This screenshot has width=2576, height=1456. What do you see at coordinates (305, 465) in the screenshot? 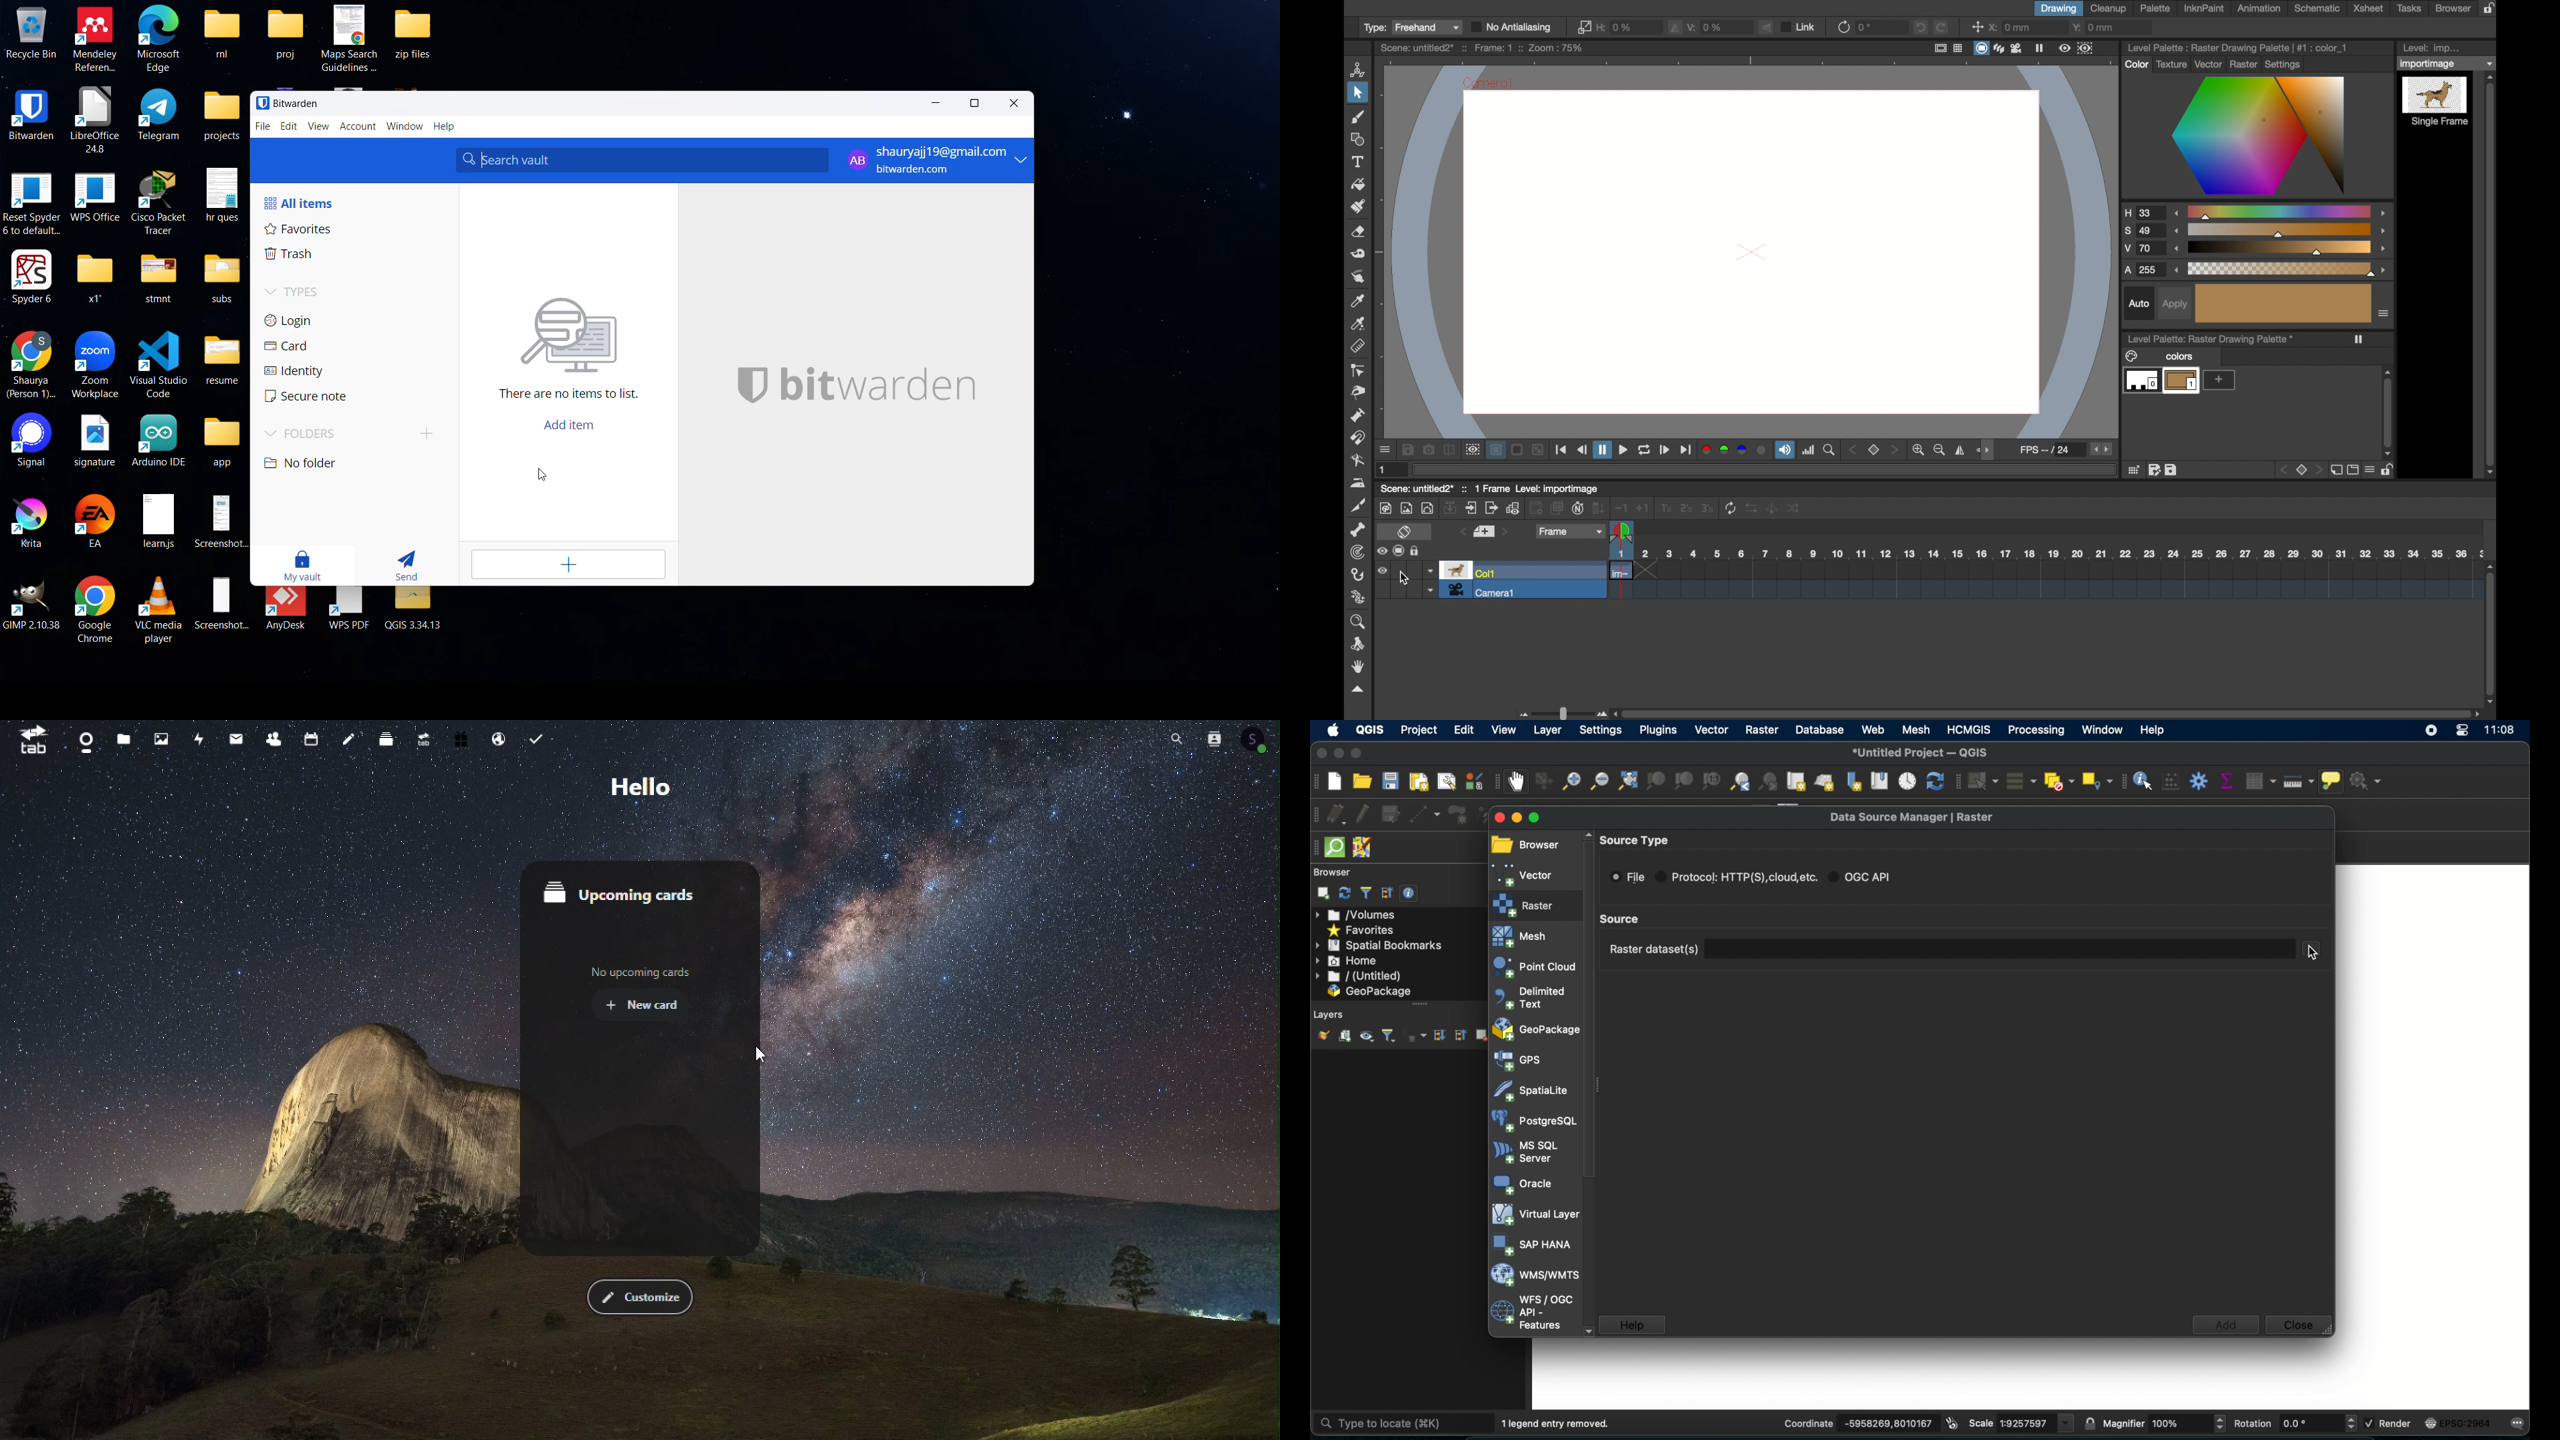
I see `no folder` at bounding box center [305, 465].